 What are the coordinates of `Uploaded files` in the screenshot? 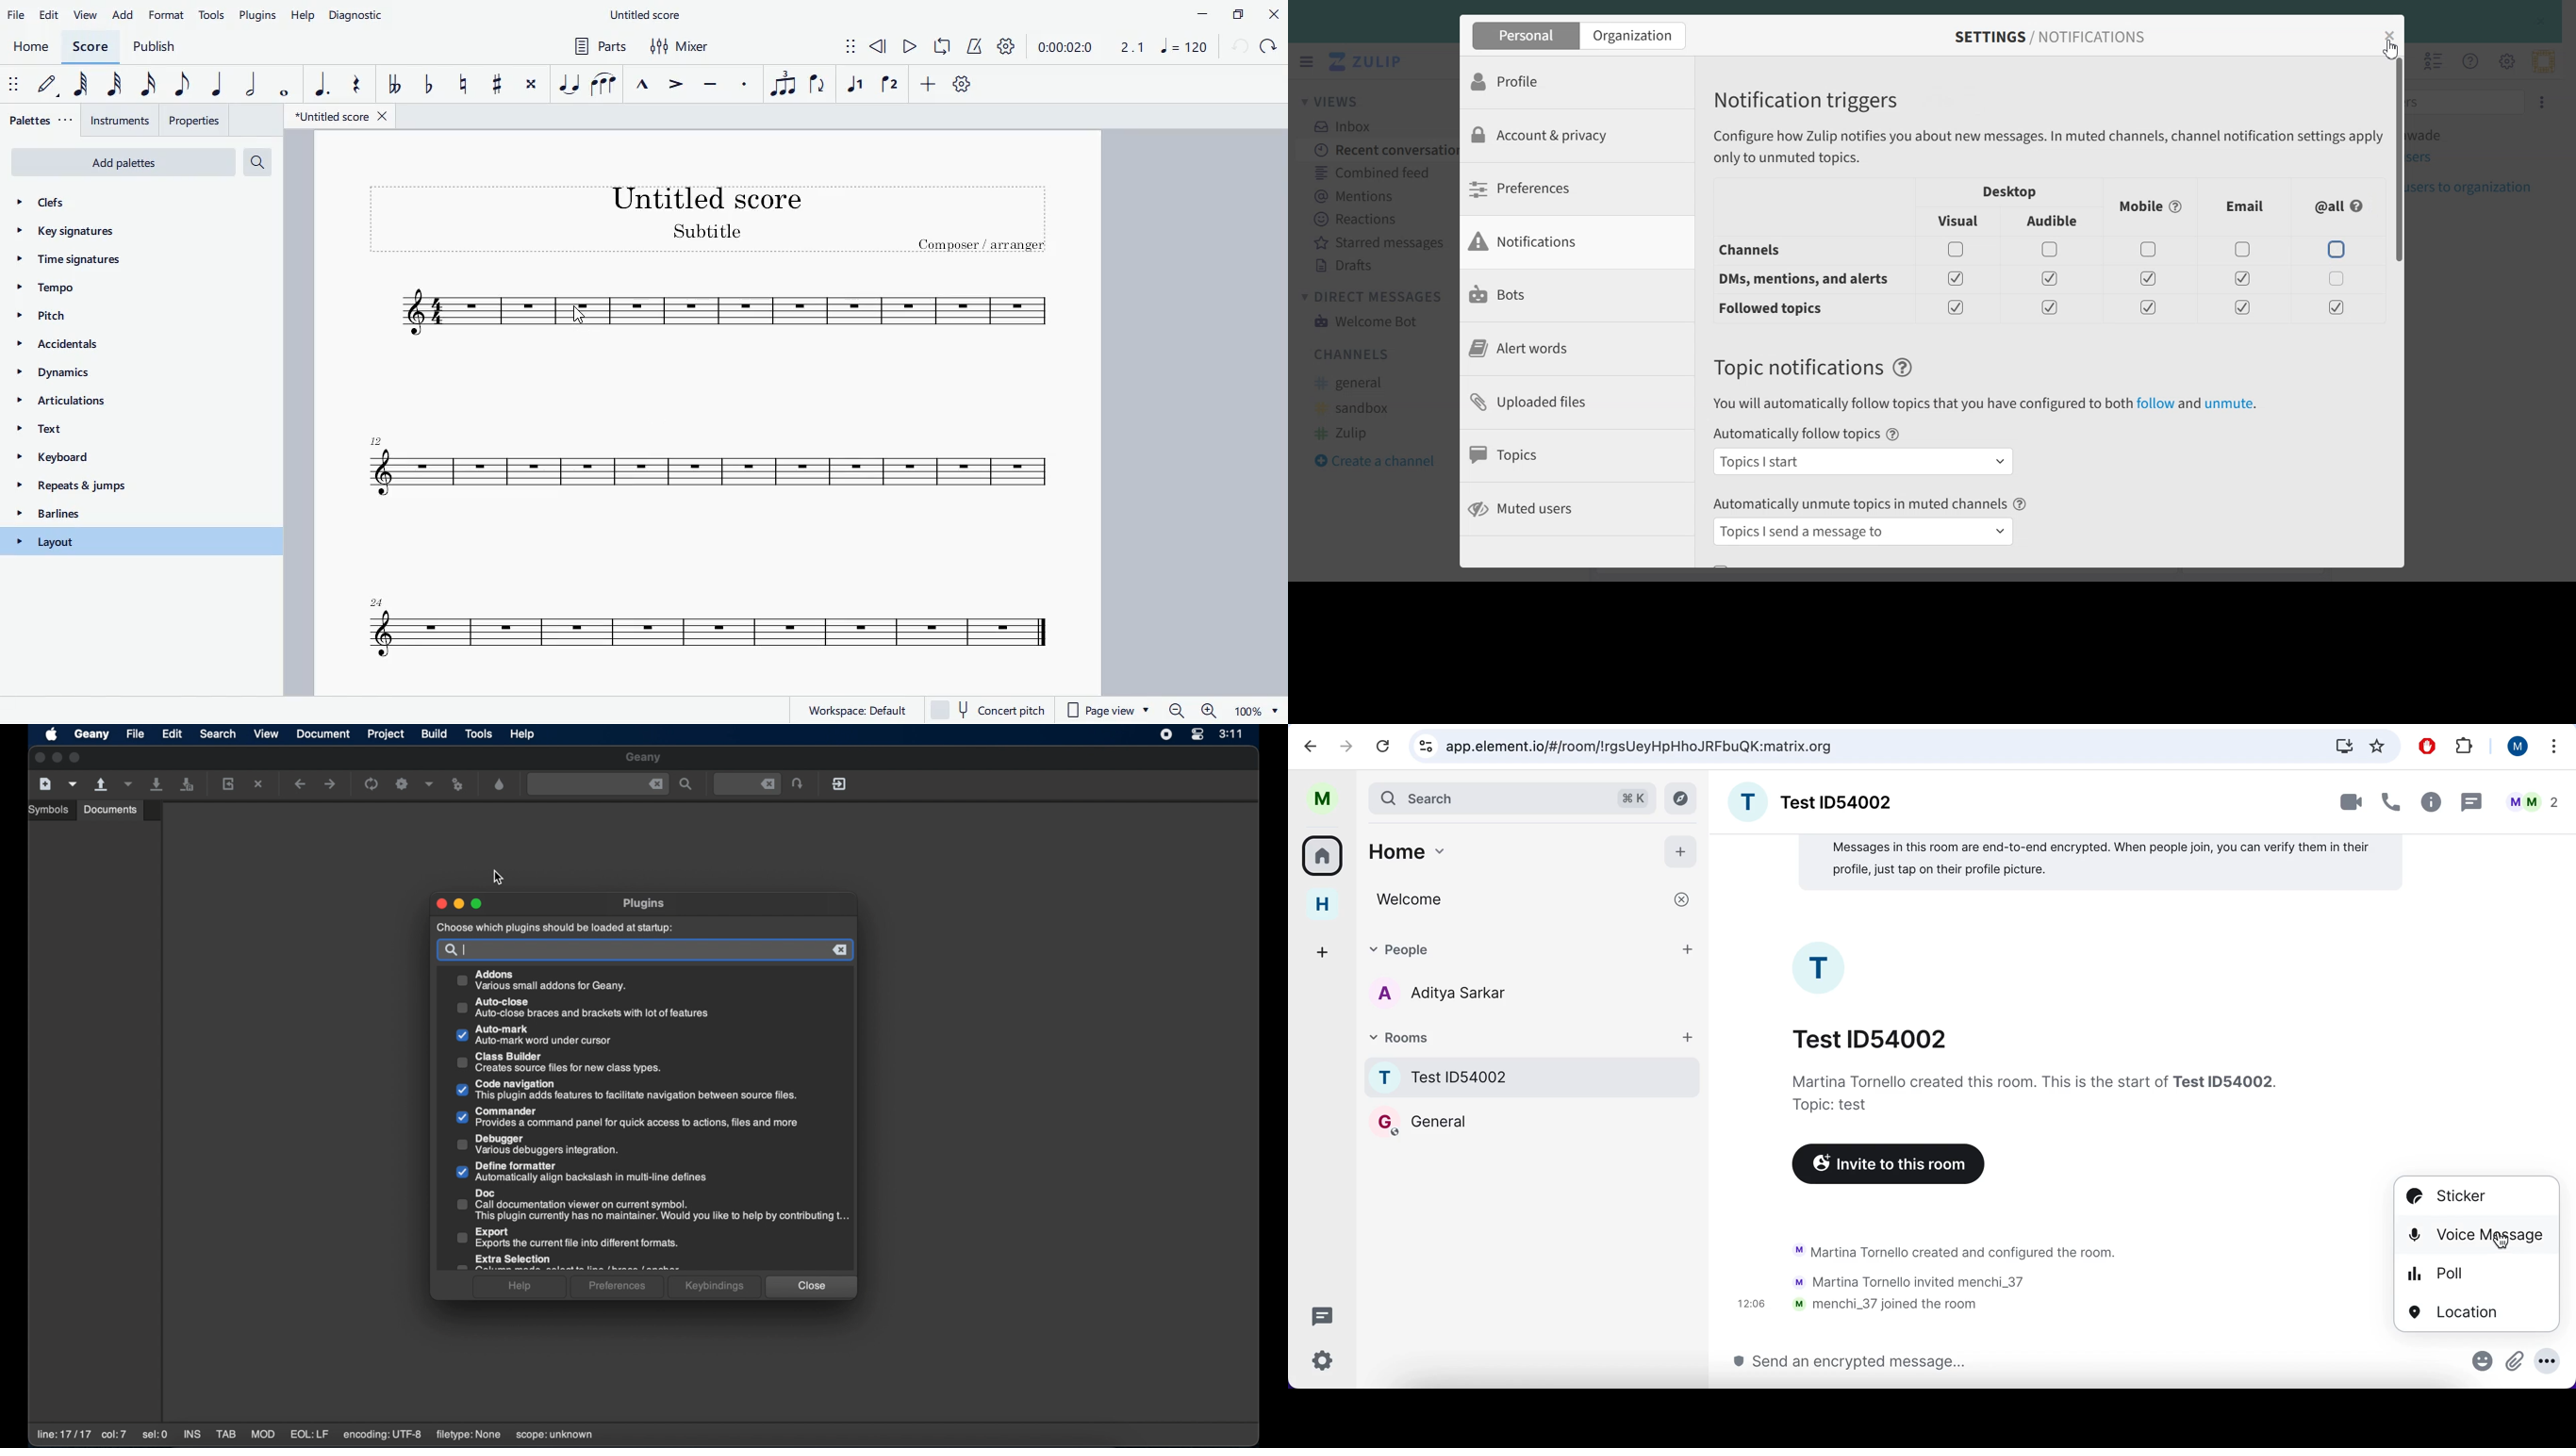 It's located at (1560, 401).